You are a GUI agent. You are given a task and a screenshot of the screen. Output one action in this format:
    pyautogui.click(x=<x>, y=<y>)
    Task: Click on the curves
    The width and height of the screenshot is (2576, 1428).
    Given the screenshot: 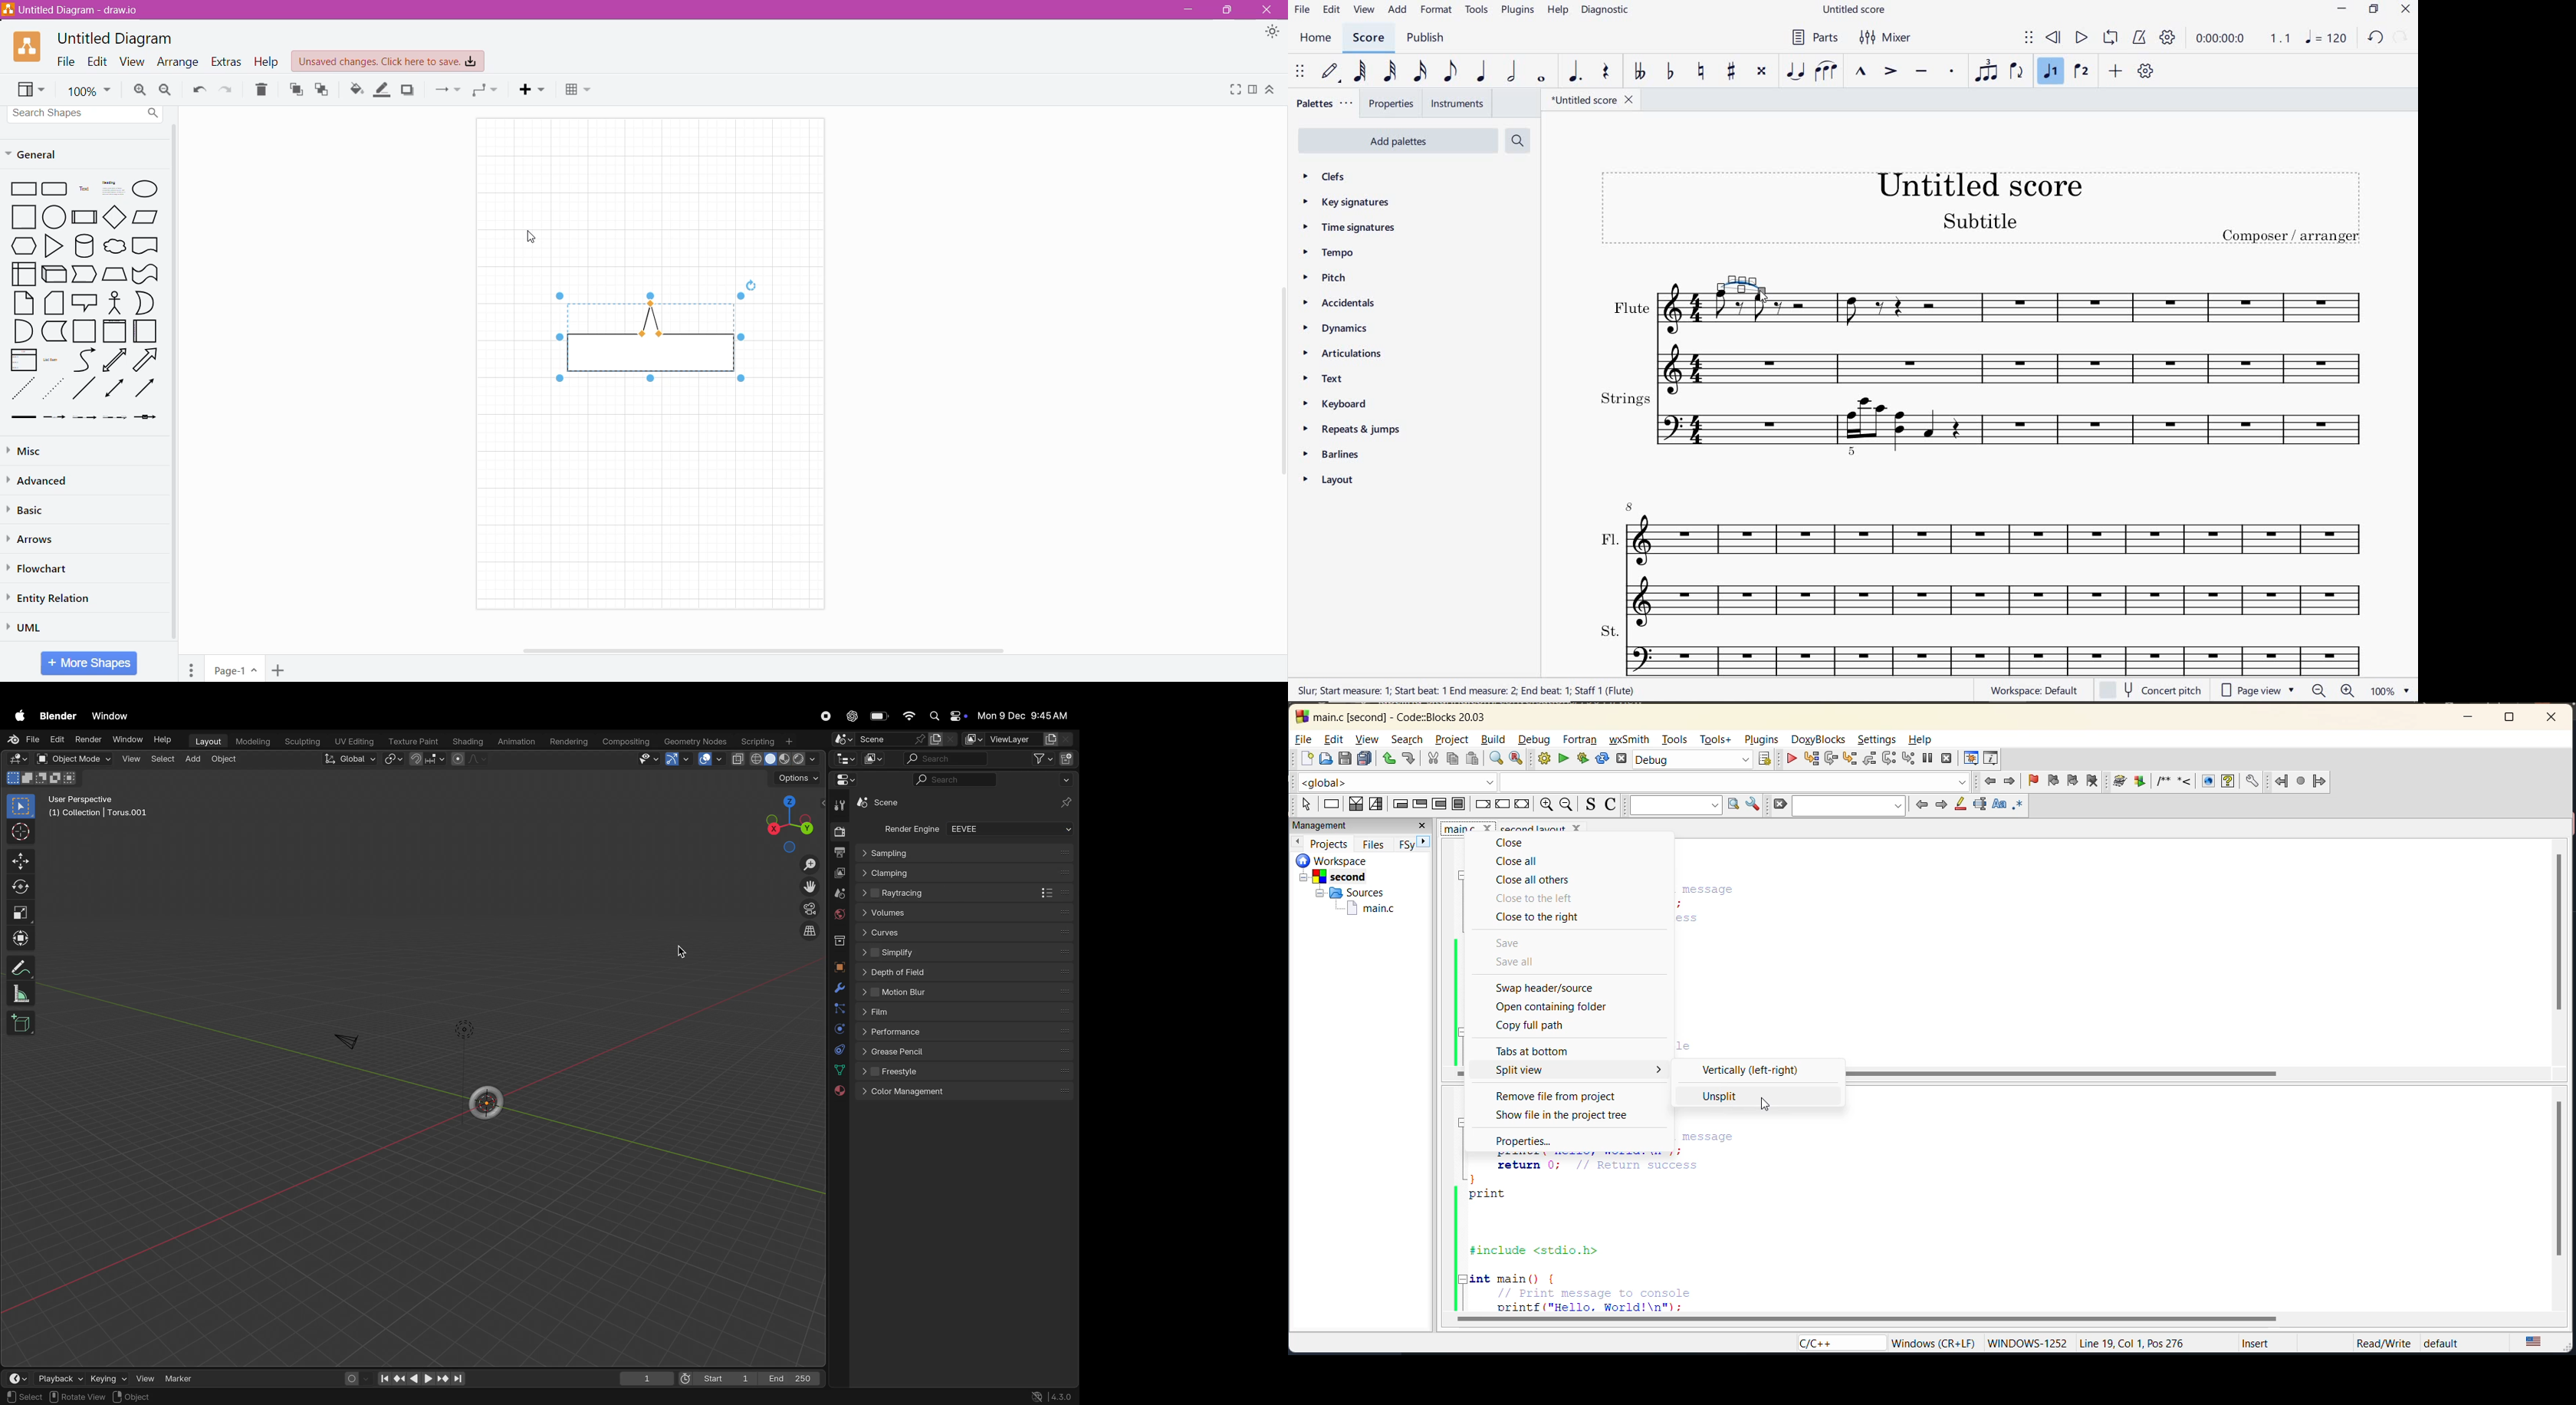 What is the action you would take?
    pyautogui.click(x=966, y=931)
    